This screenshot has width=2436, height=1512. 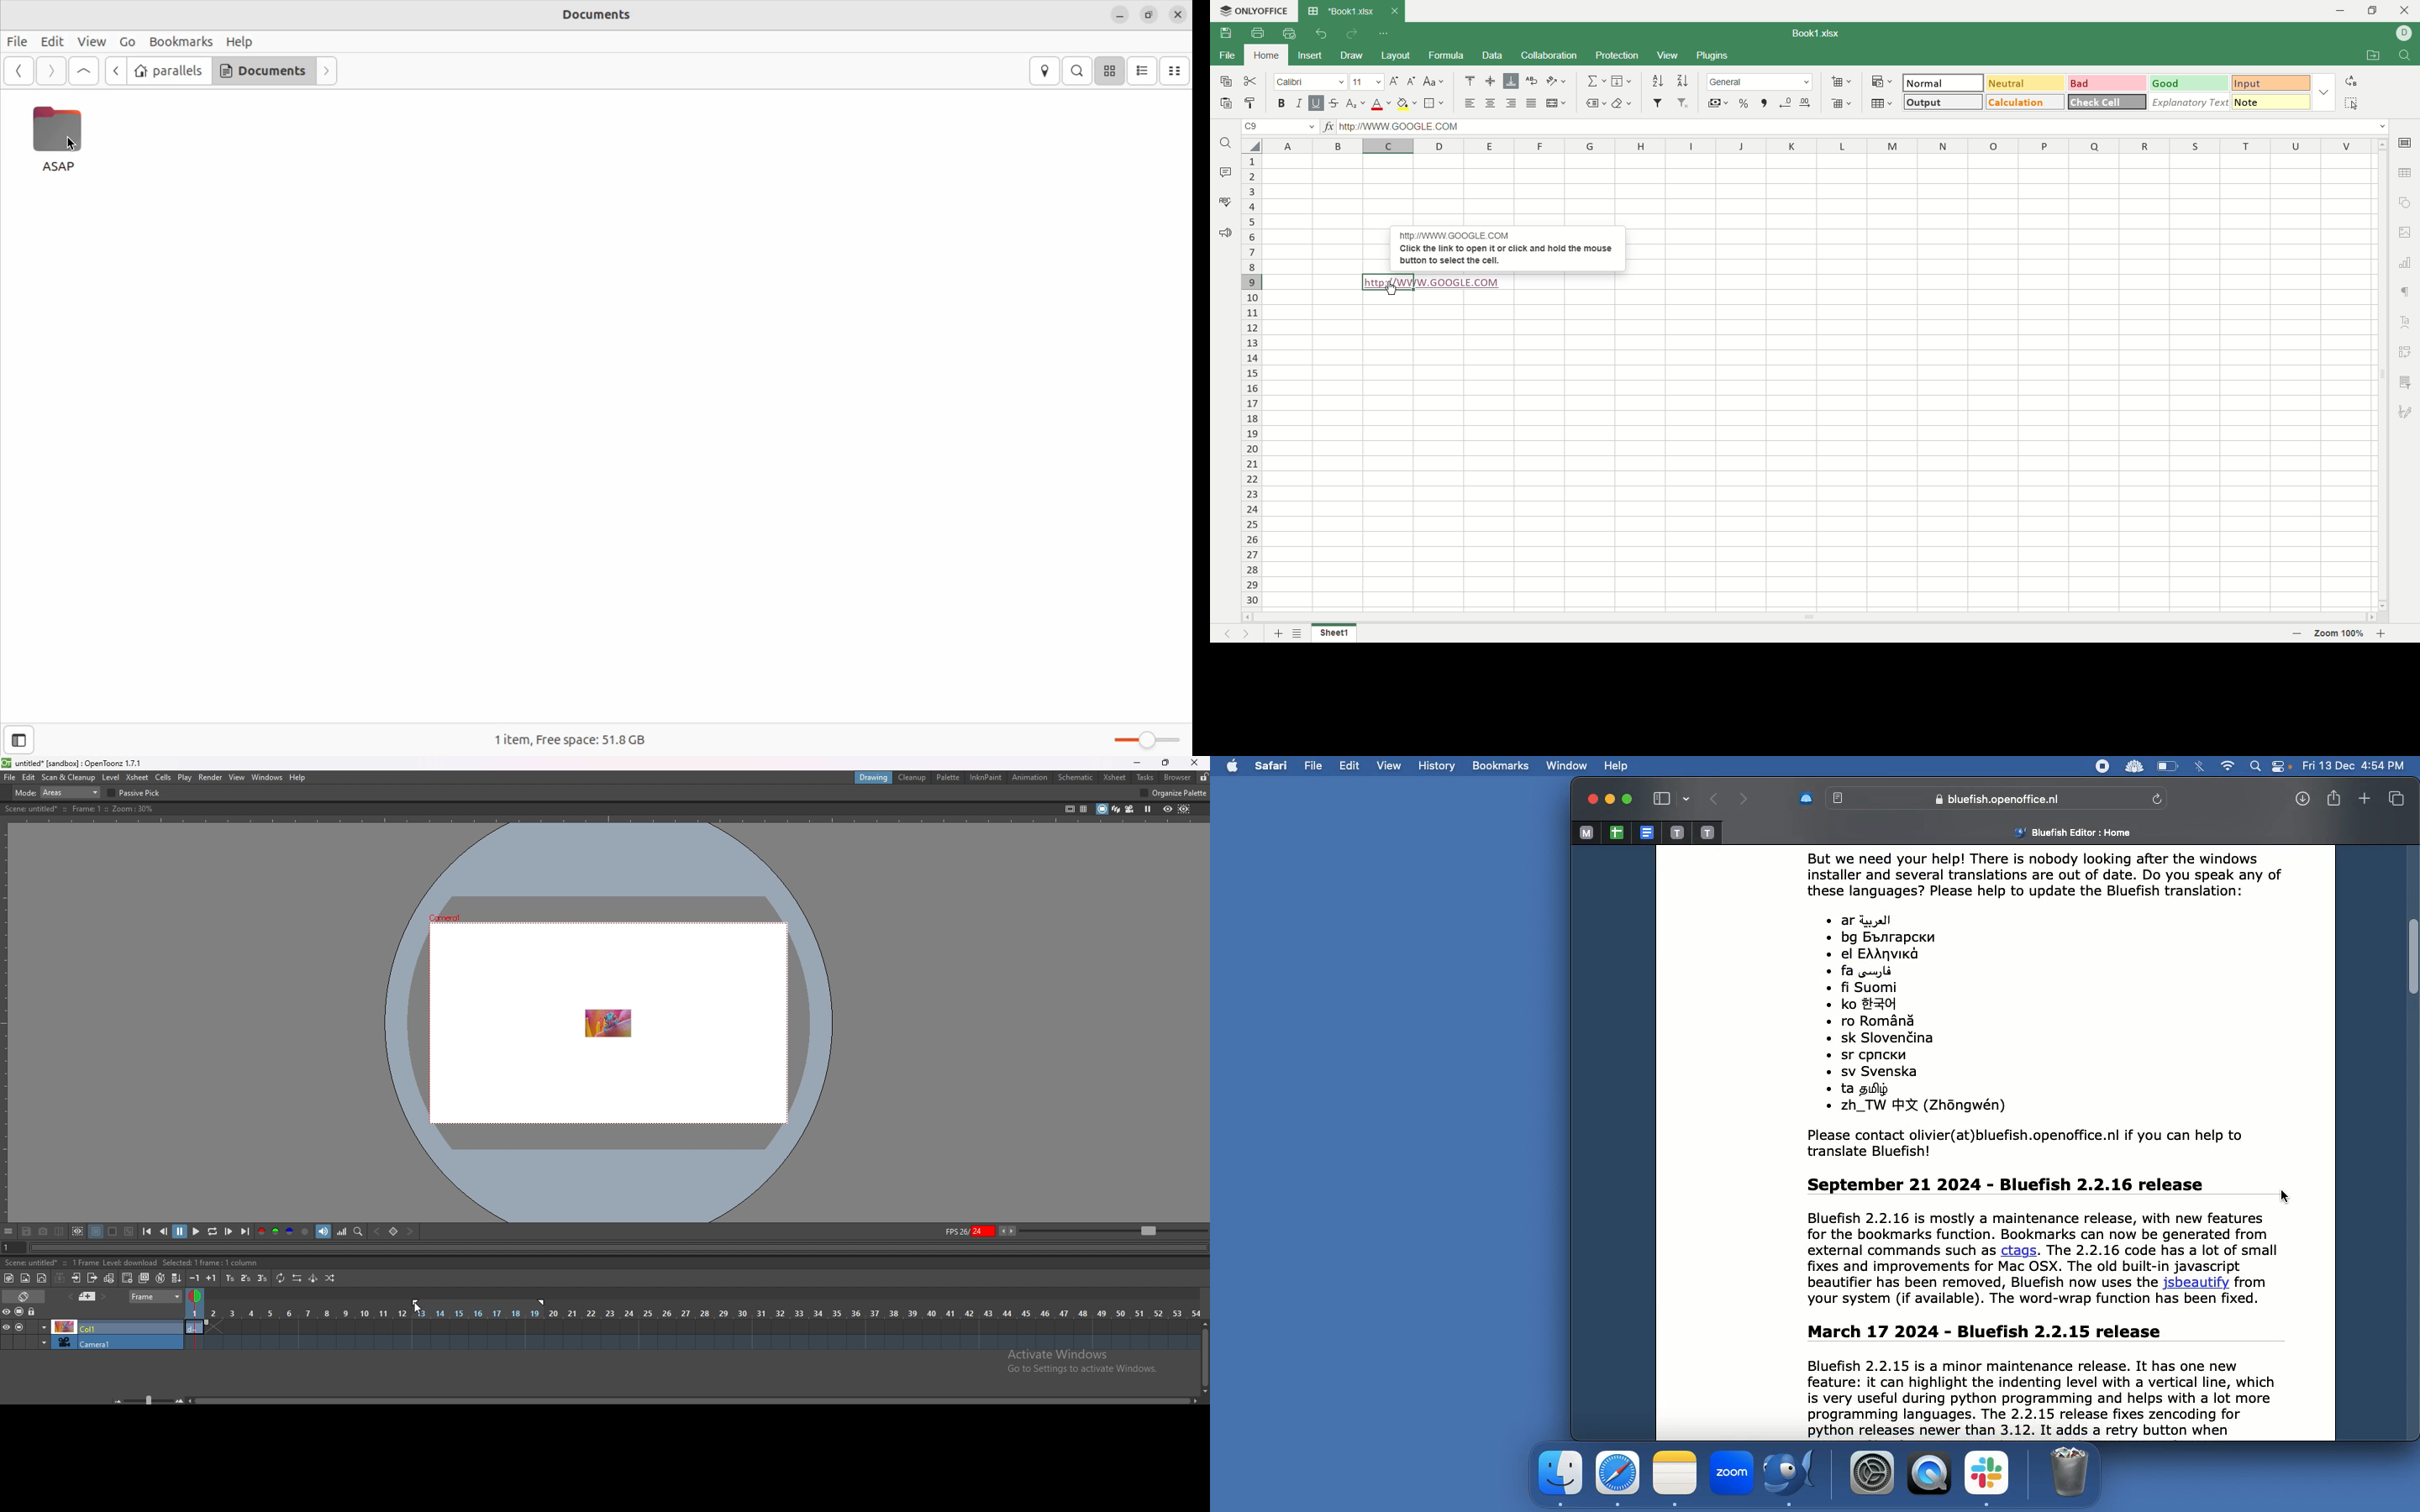 I want to click on Zoom, so click(x=1139, y=740).